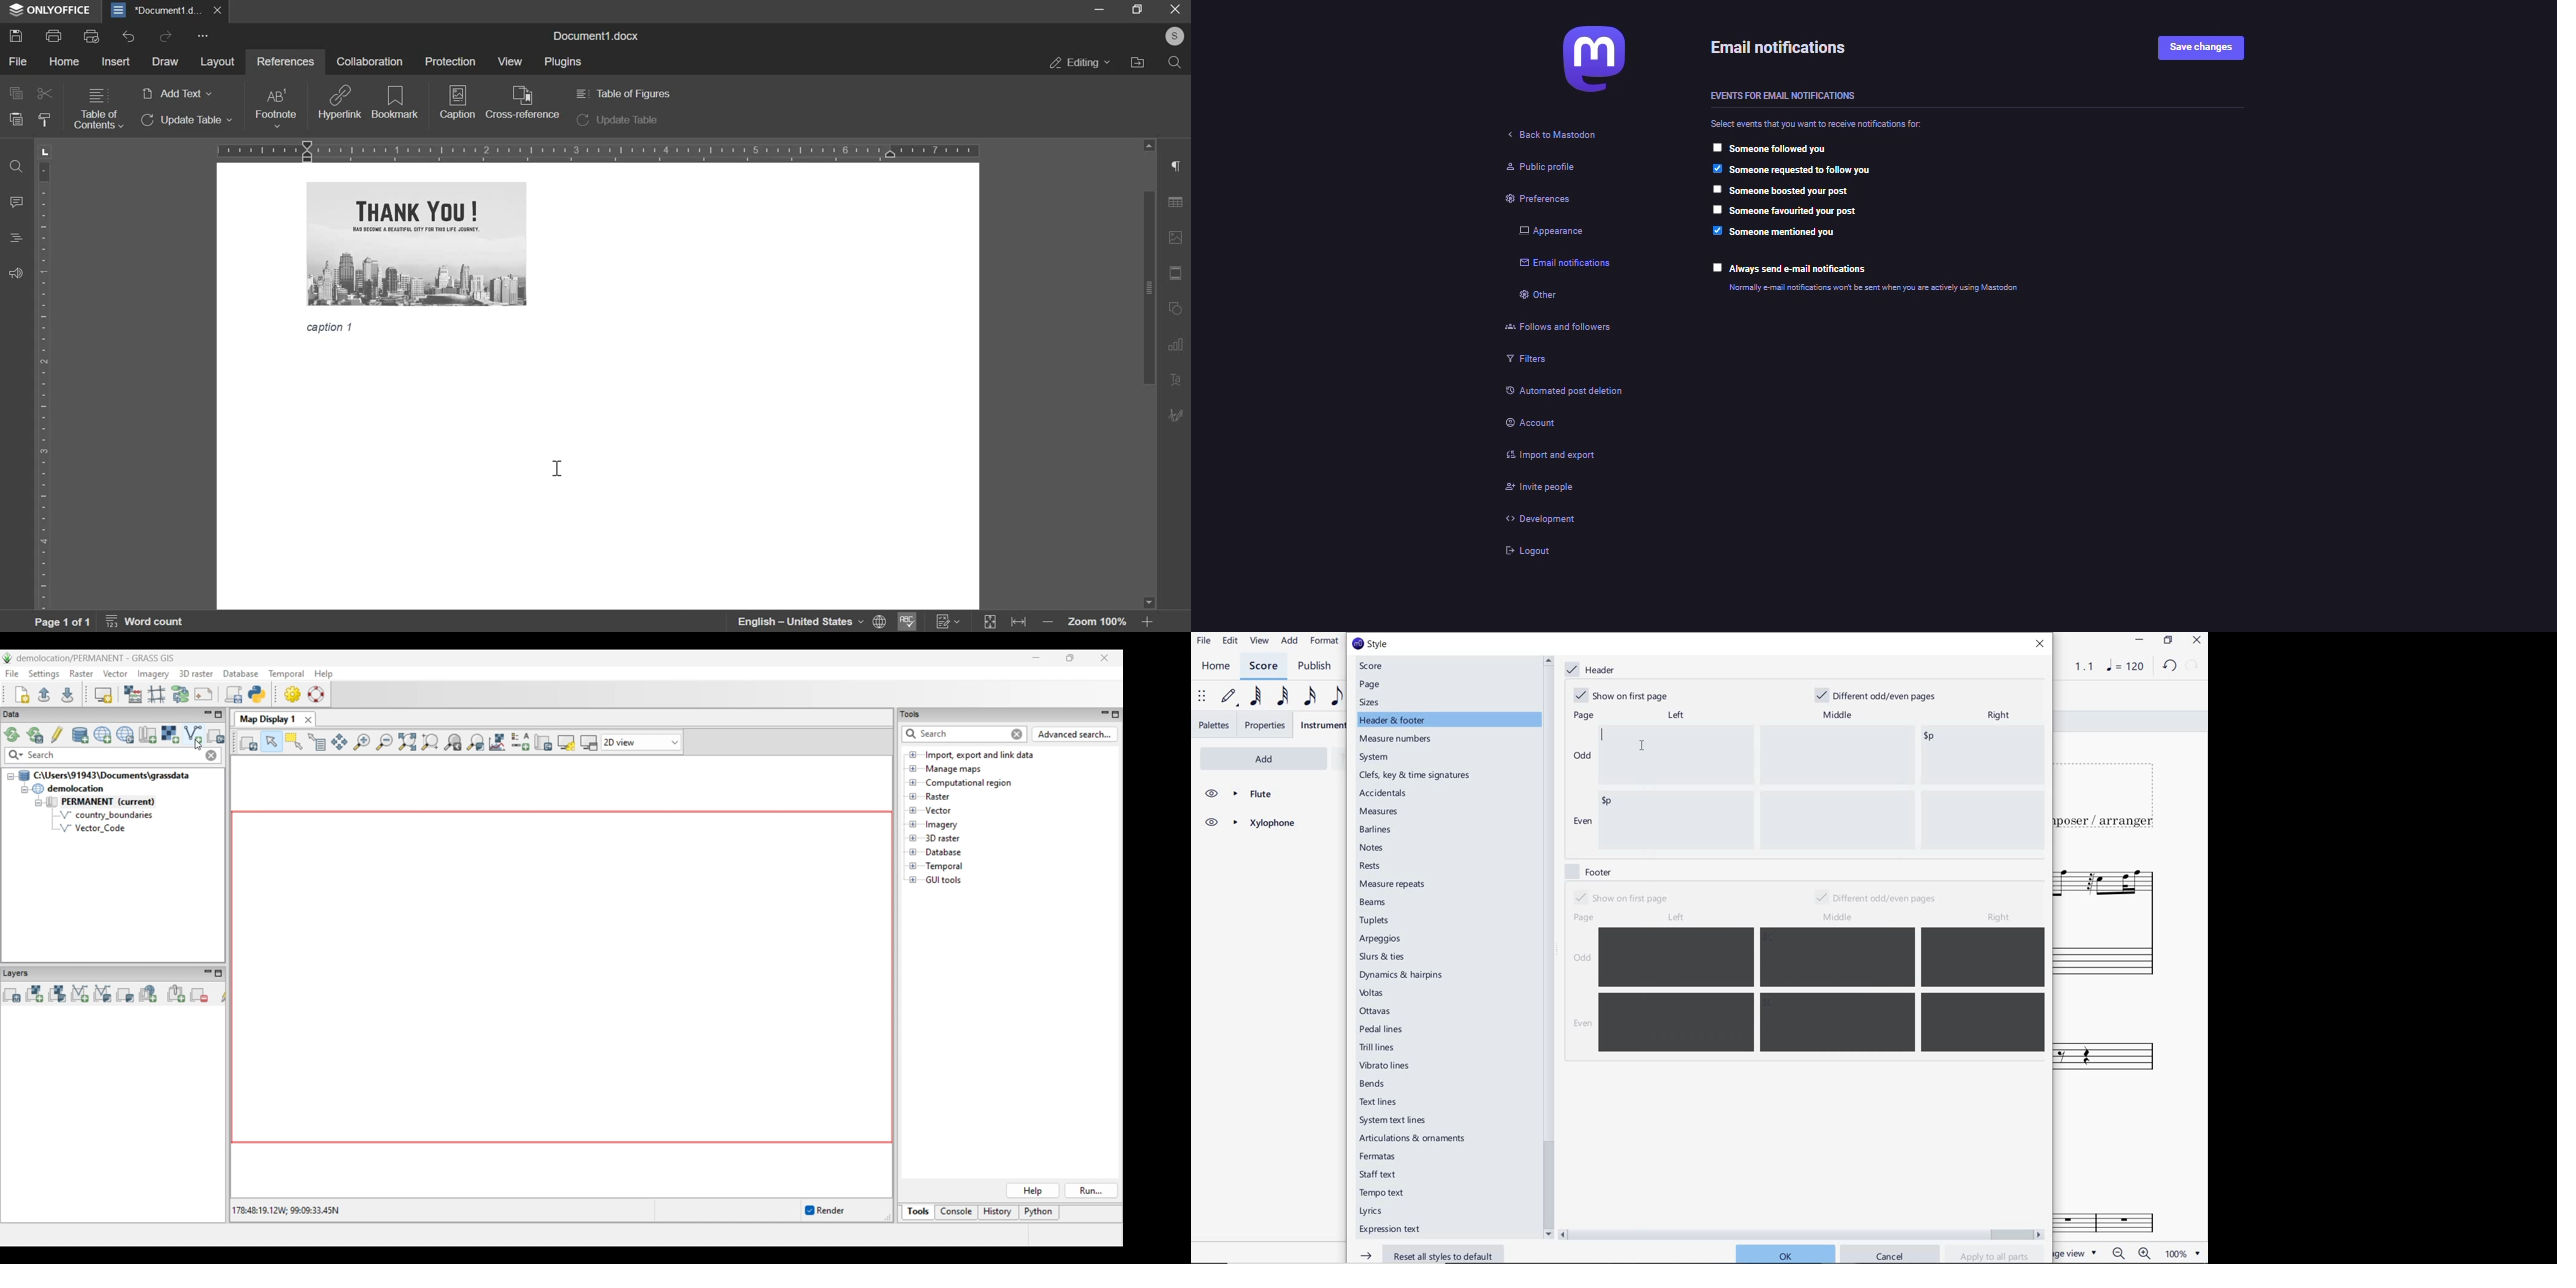  Describe the element at coordinates (1266, 725) in the screenshot. I see `PROPERTIES` at that location.